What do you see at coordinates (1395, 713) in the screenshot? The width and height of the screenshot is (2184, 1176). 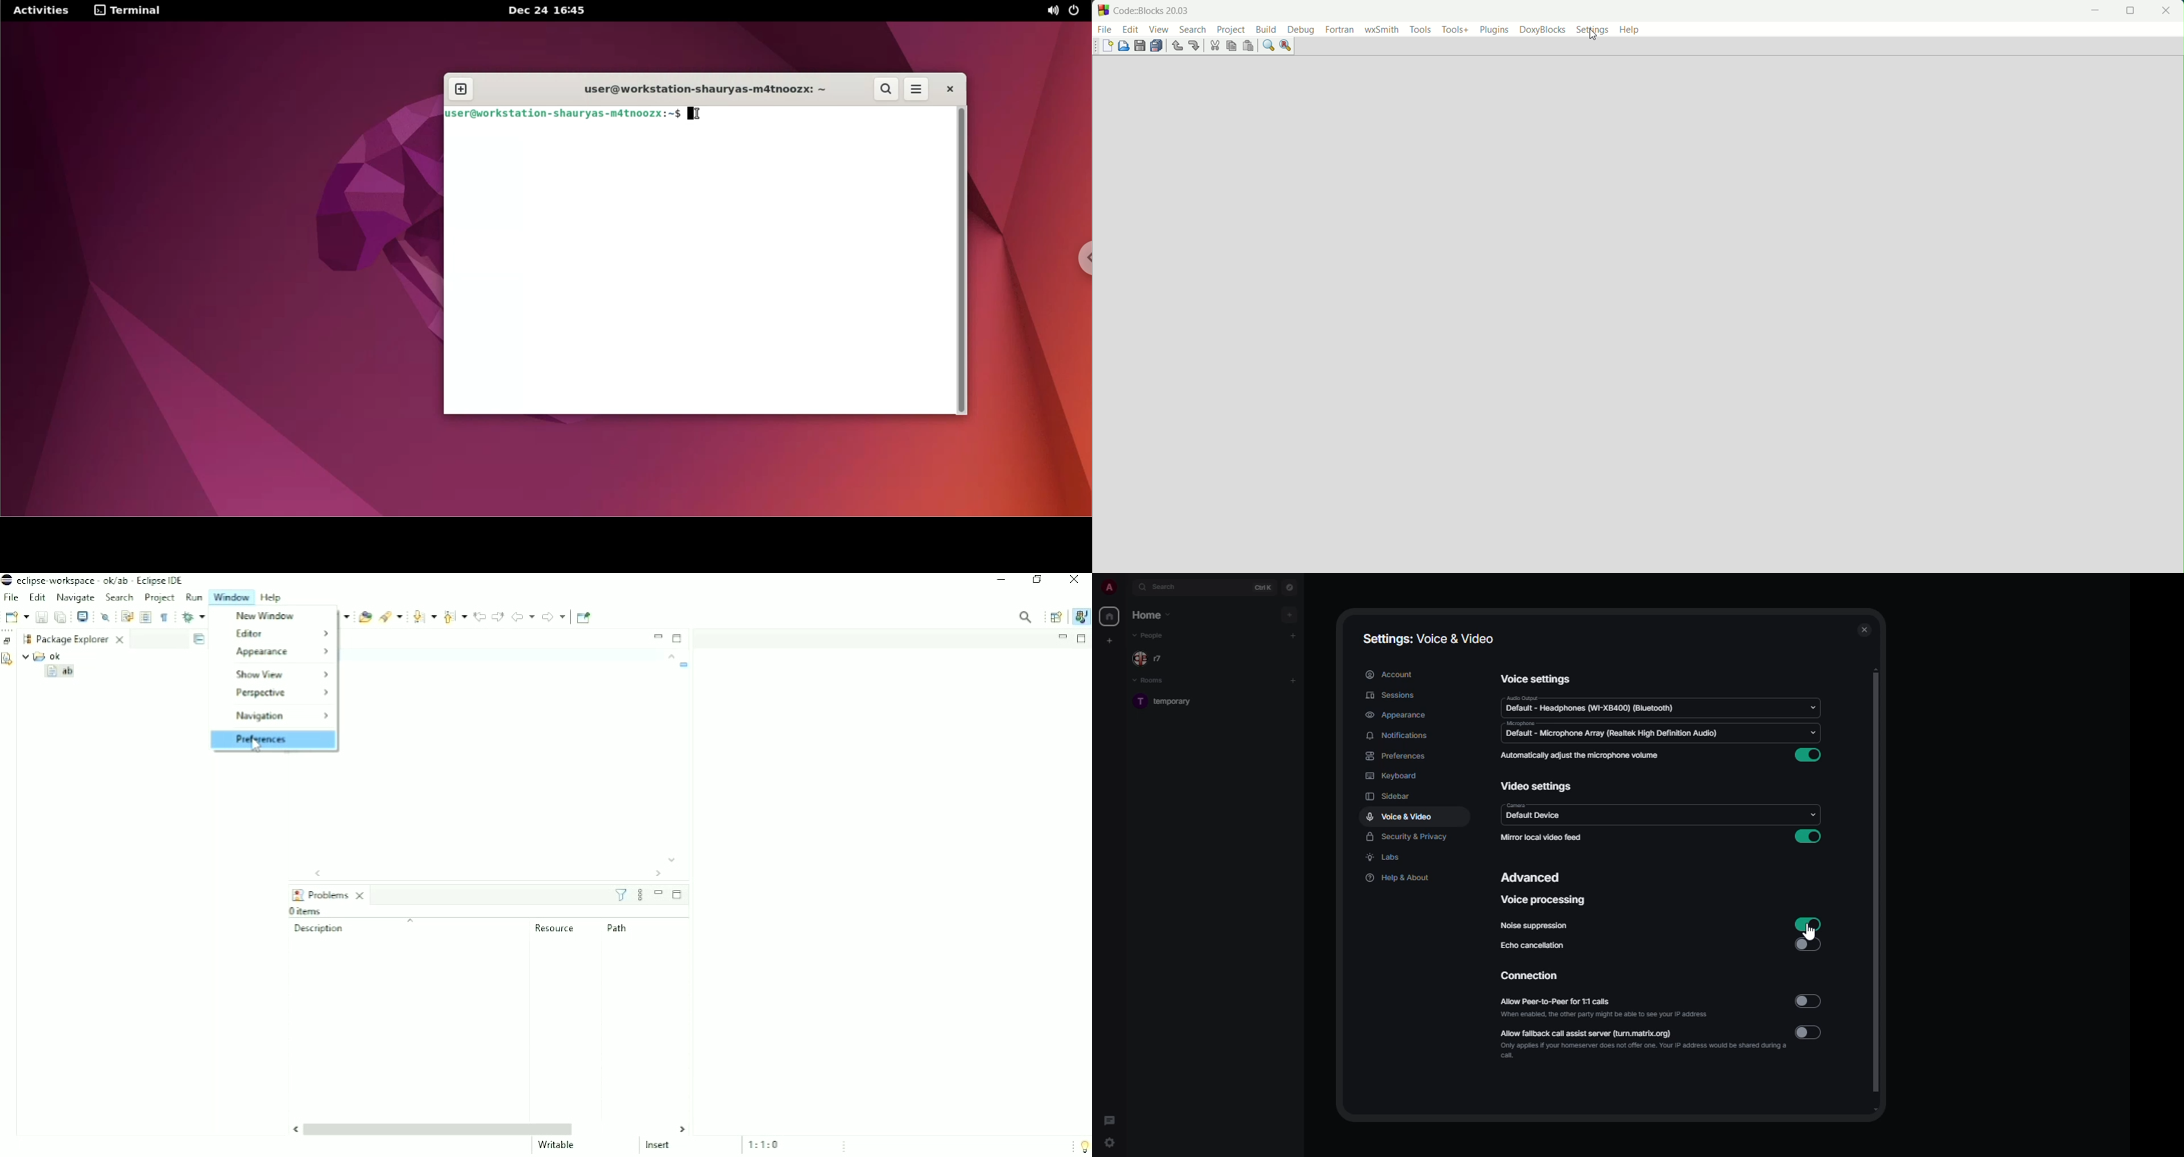 I see `appearance` at bounding box center [1395, 713].